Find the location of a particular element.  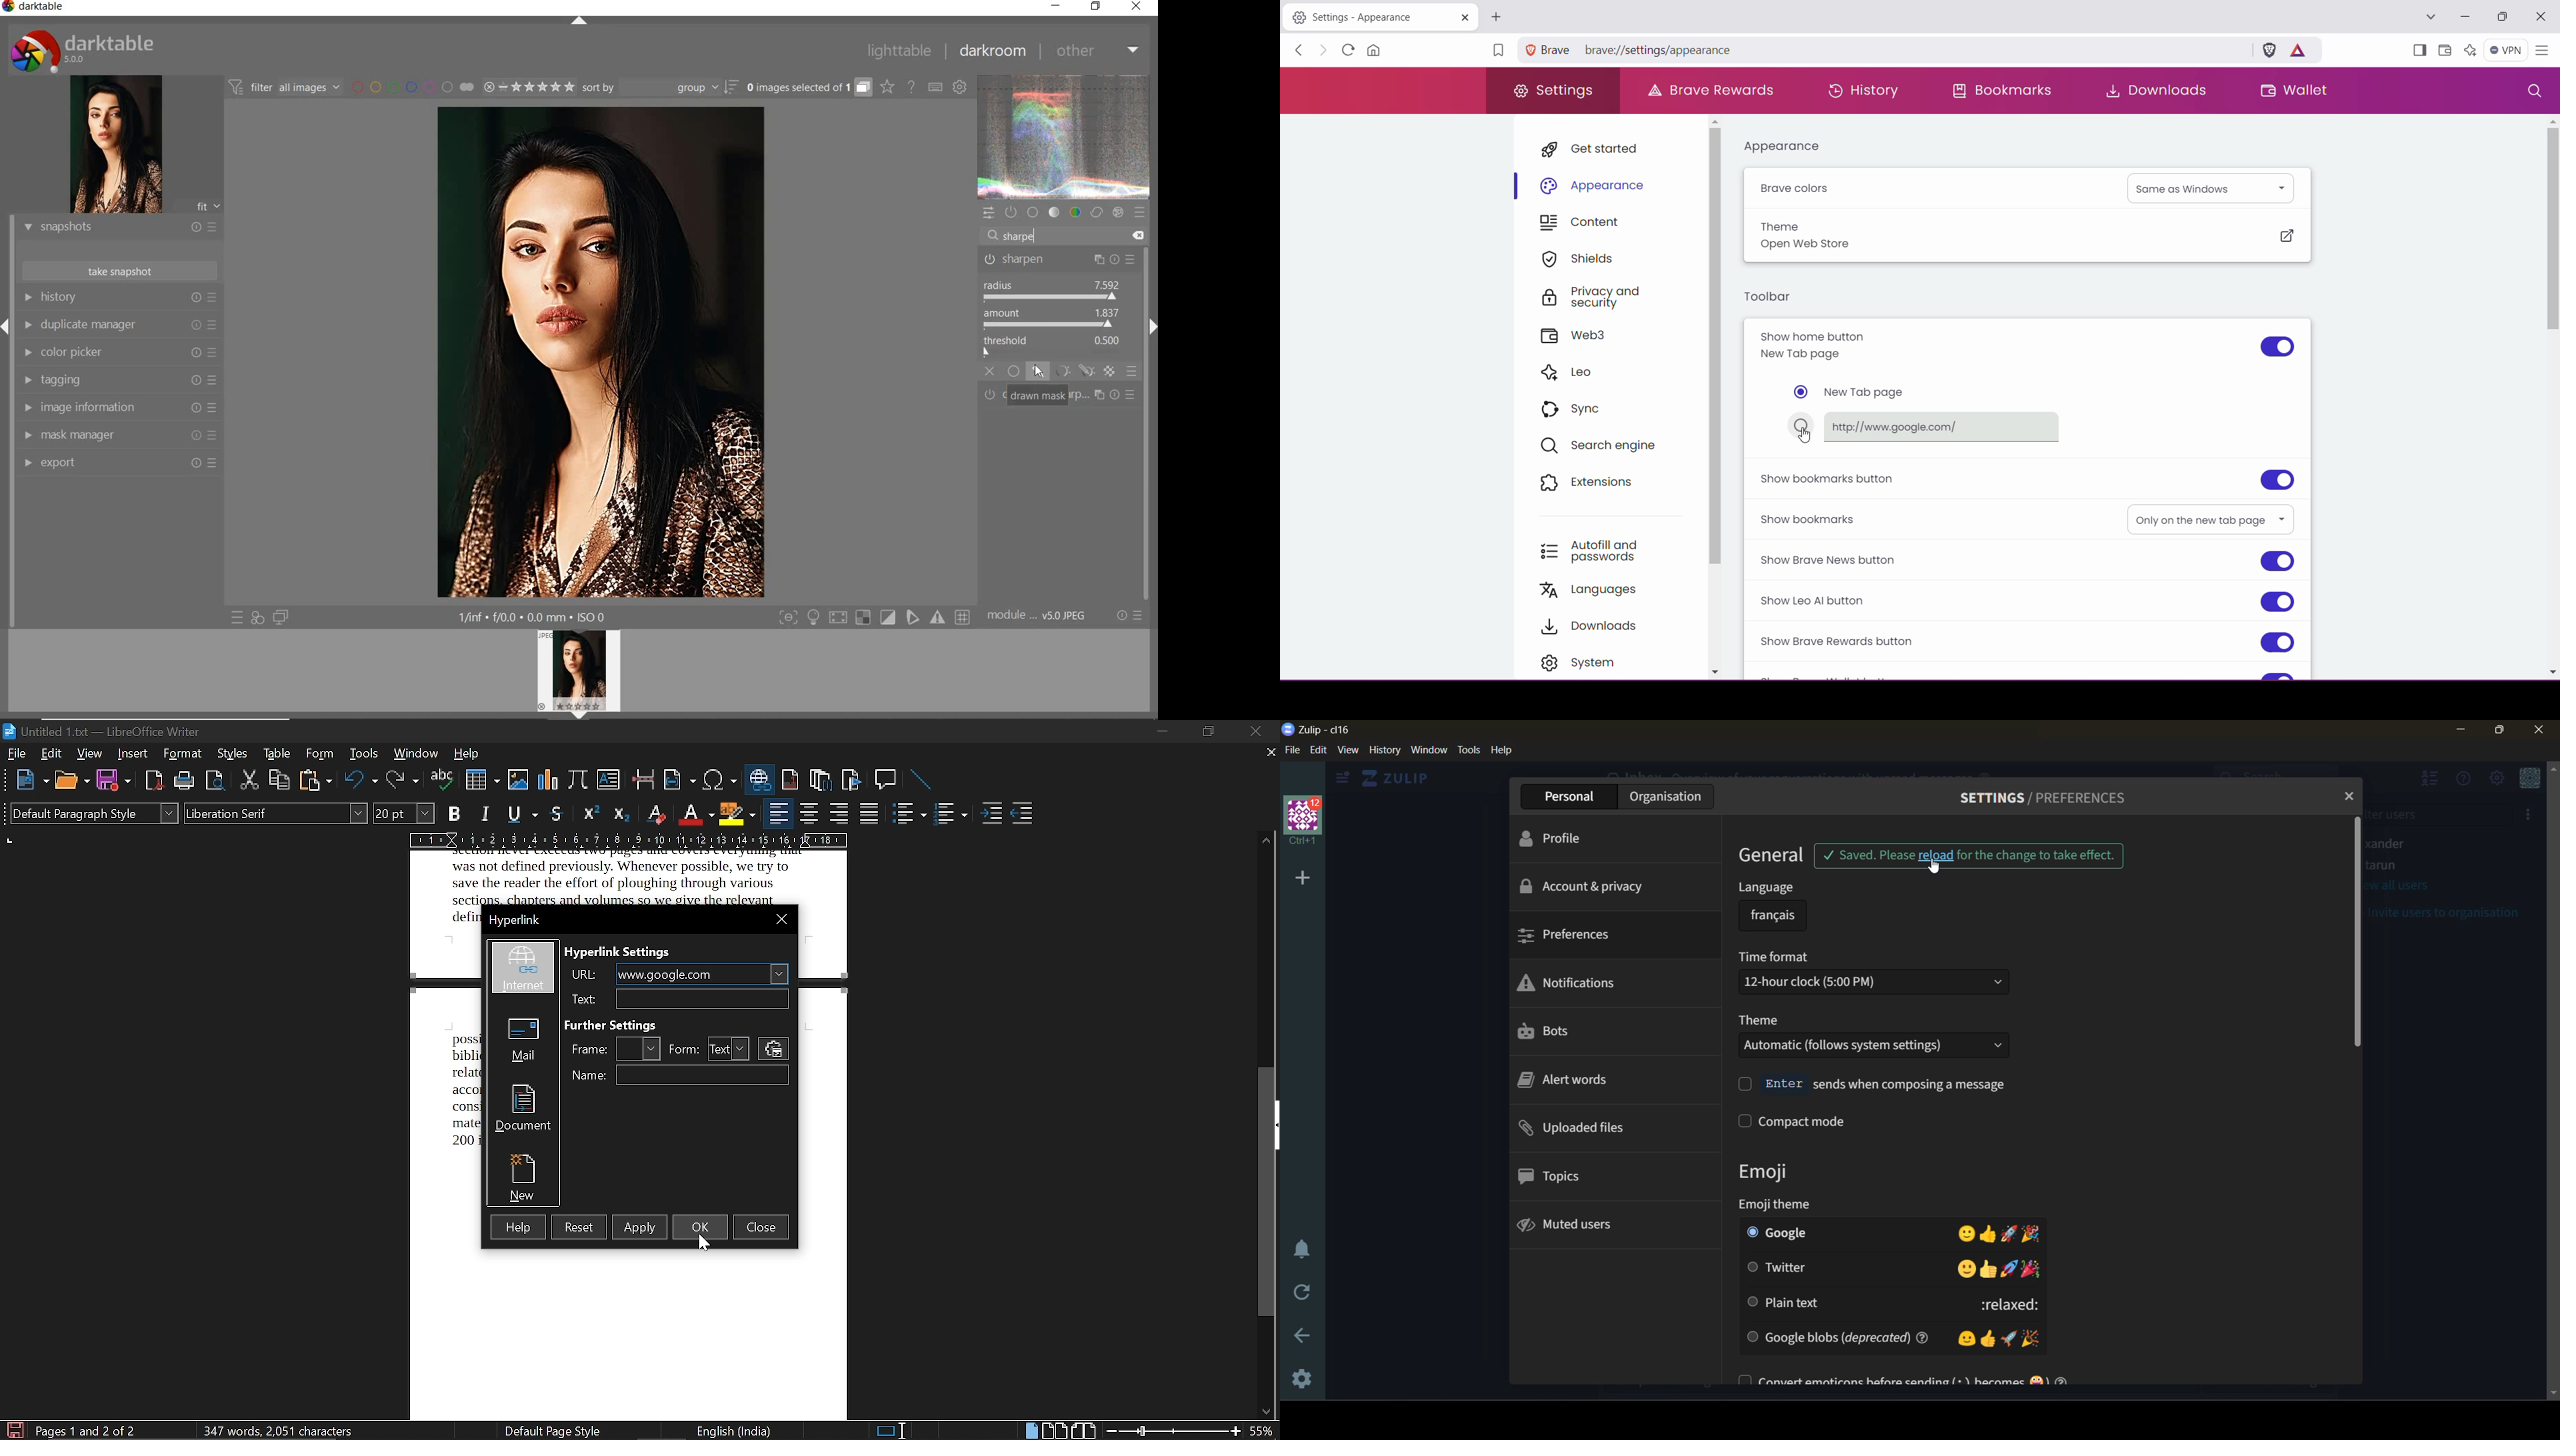

insert chart is located at coordinates (549, 782).